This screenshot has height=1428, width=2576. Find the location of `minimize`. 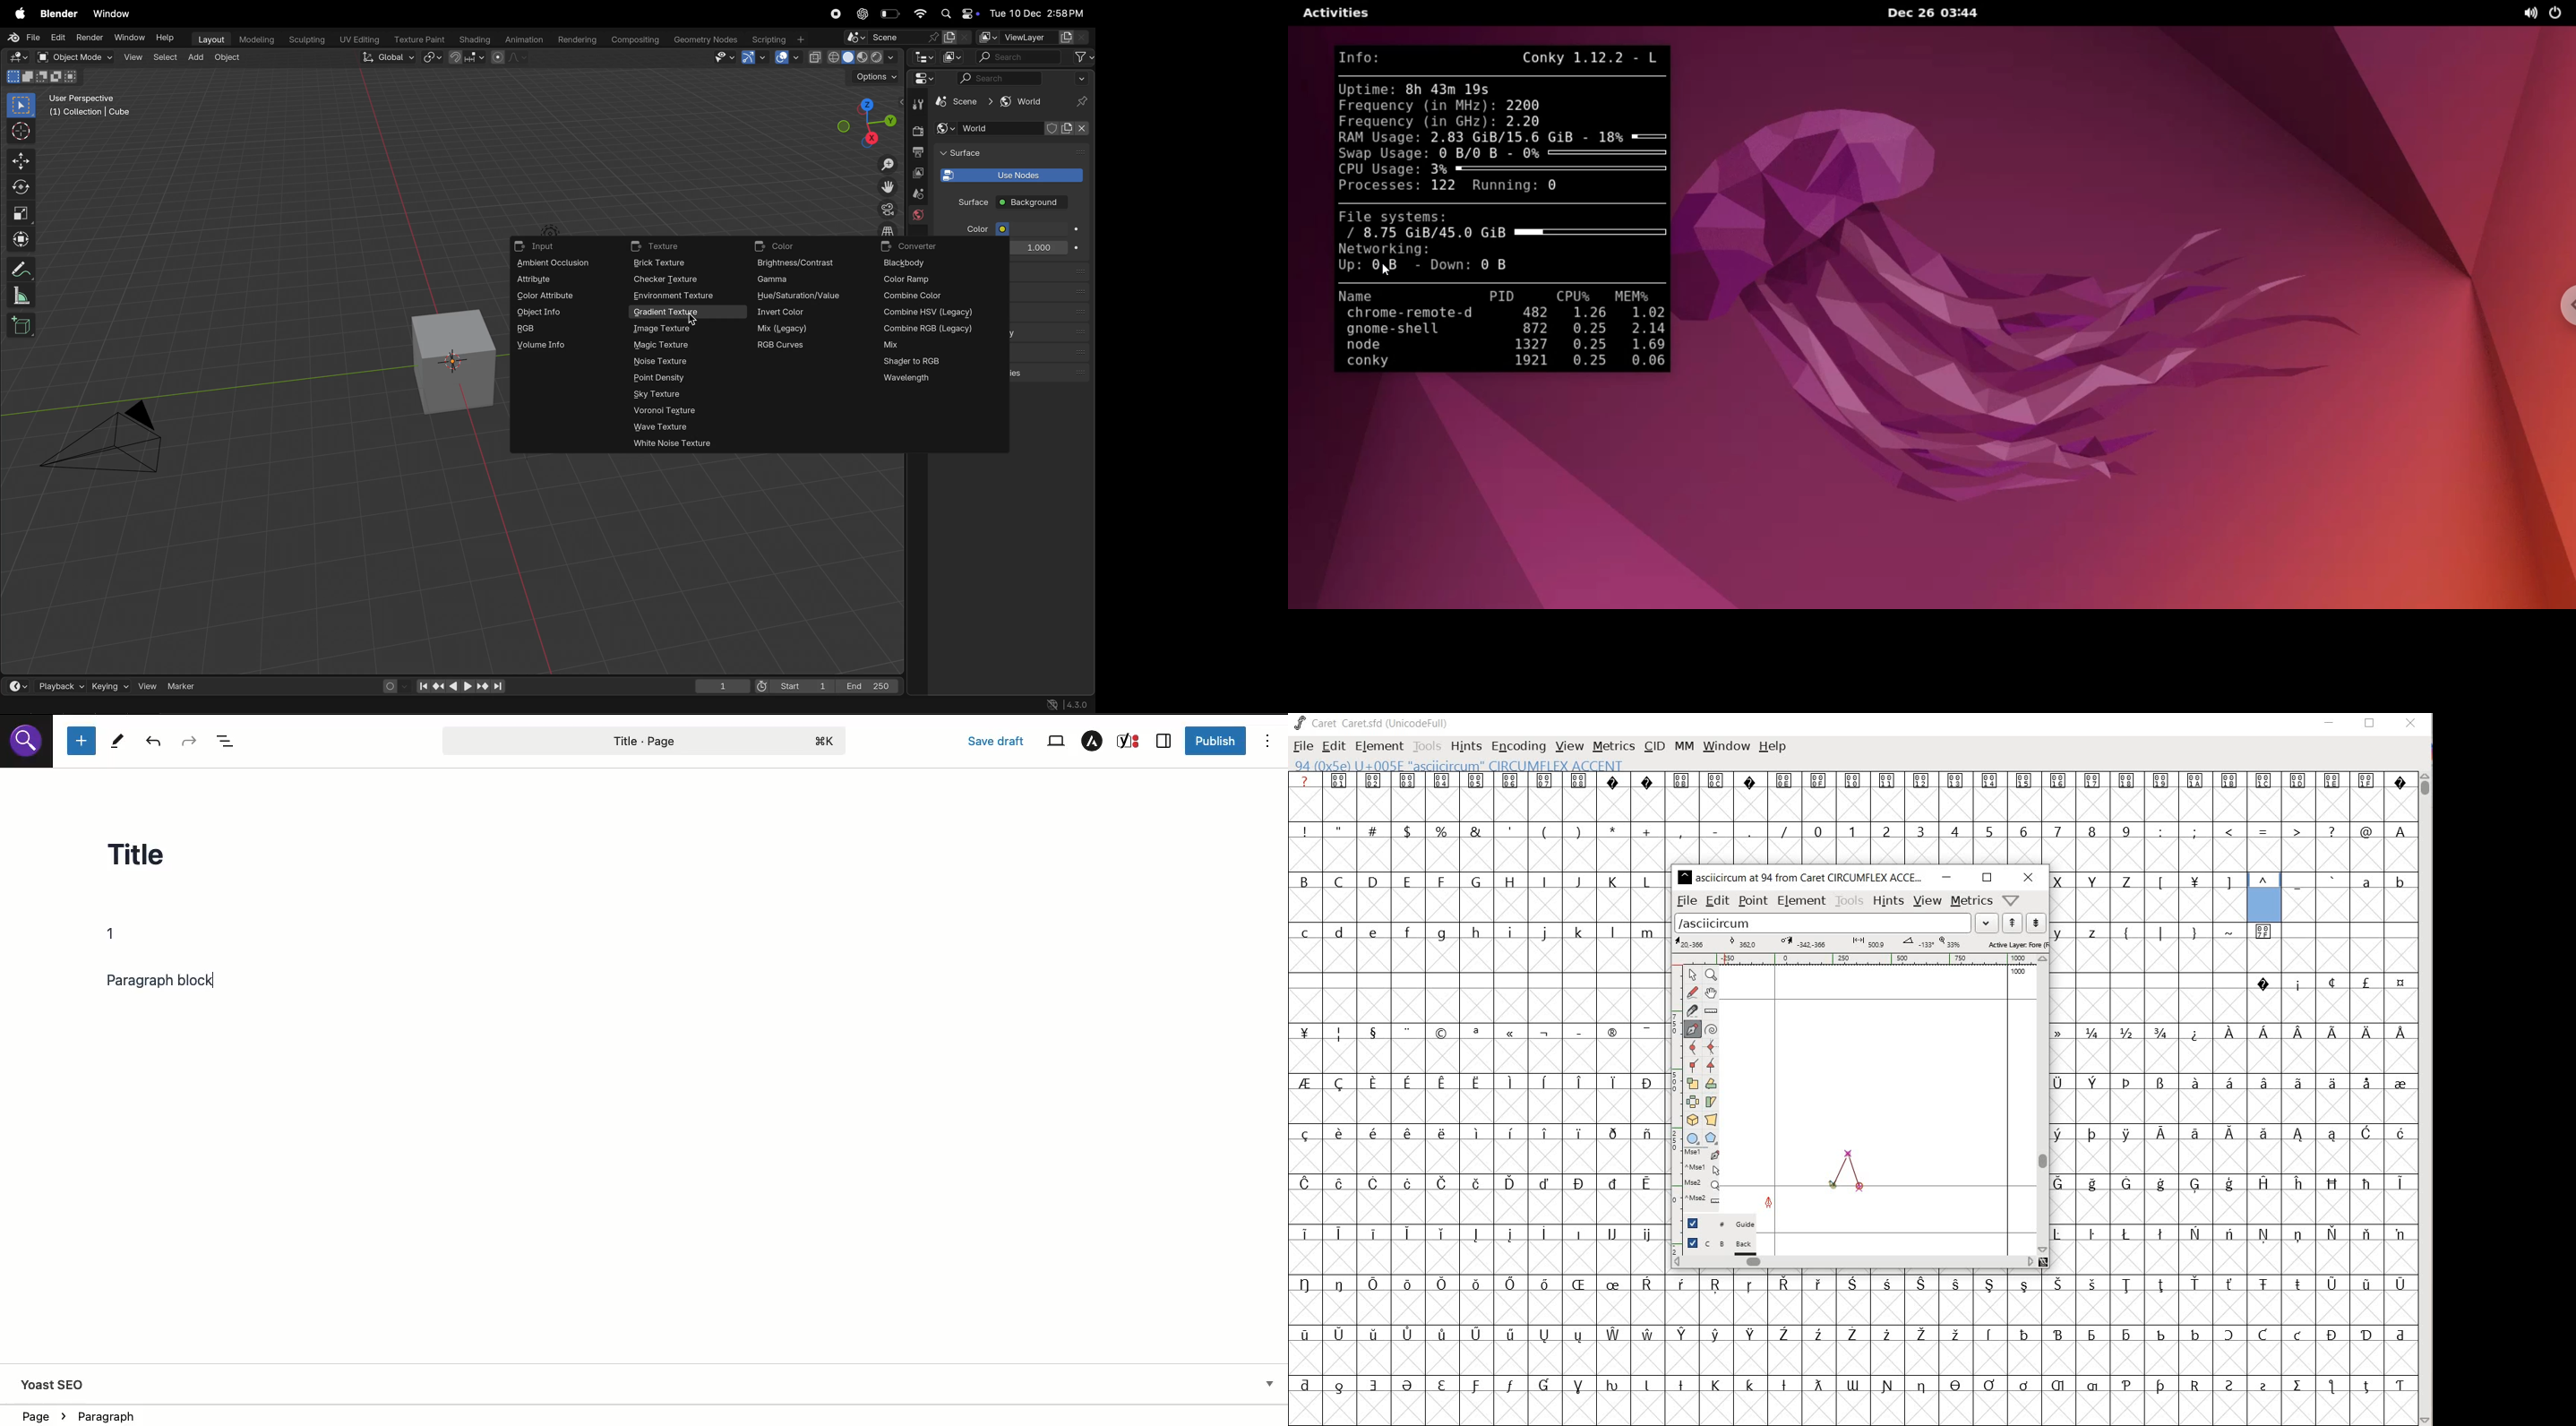

minimize is located at coordinates (1947, 877).